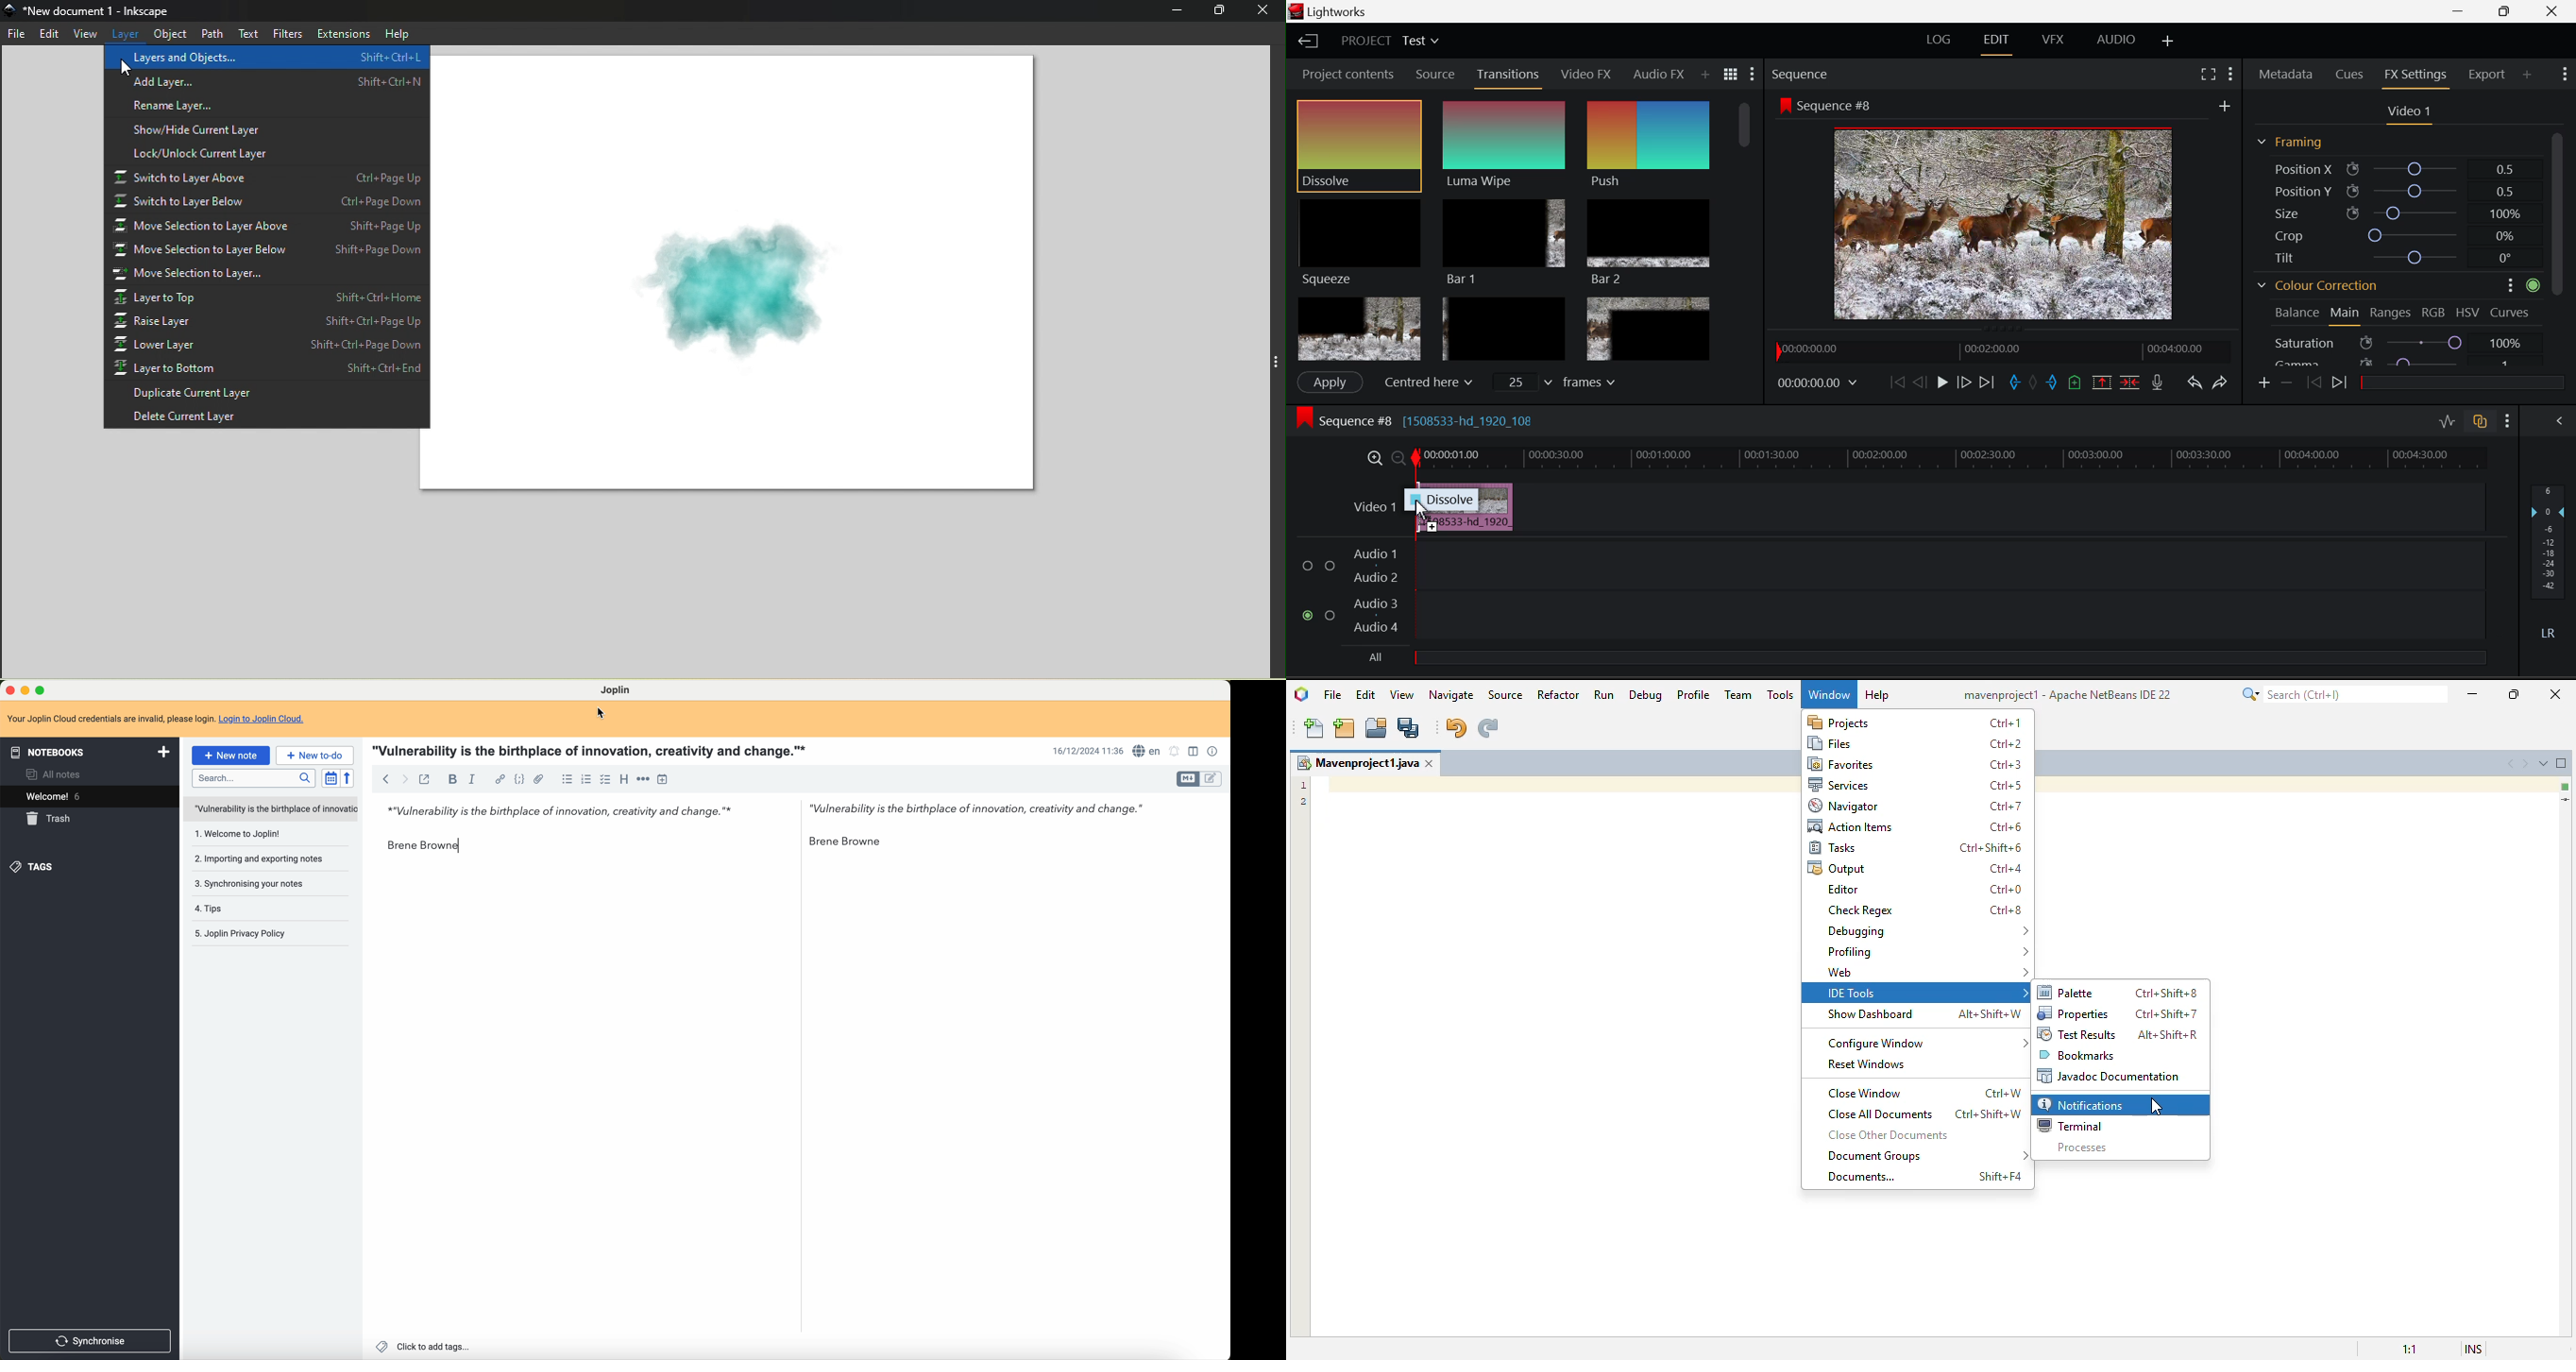 The height and width of the screenshot is (1372, 2576). Describe the element at coordinates (473, 777) in the screenshot. I see `italic` at that location.